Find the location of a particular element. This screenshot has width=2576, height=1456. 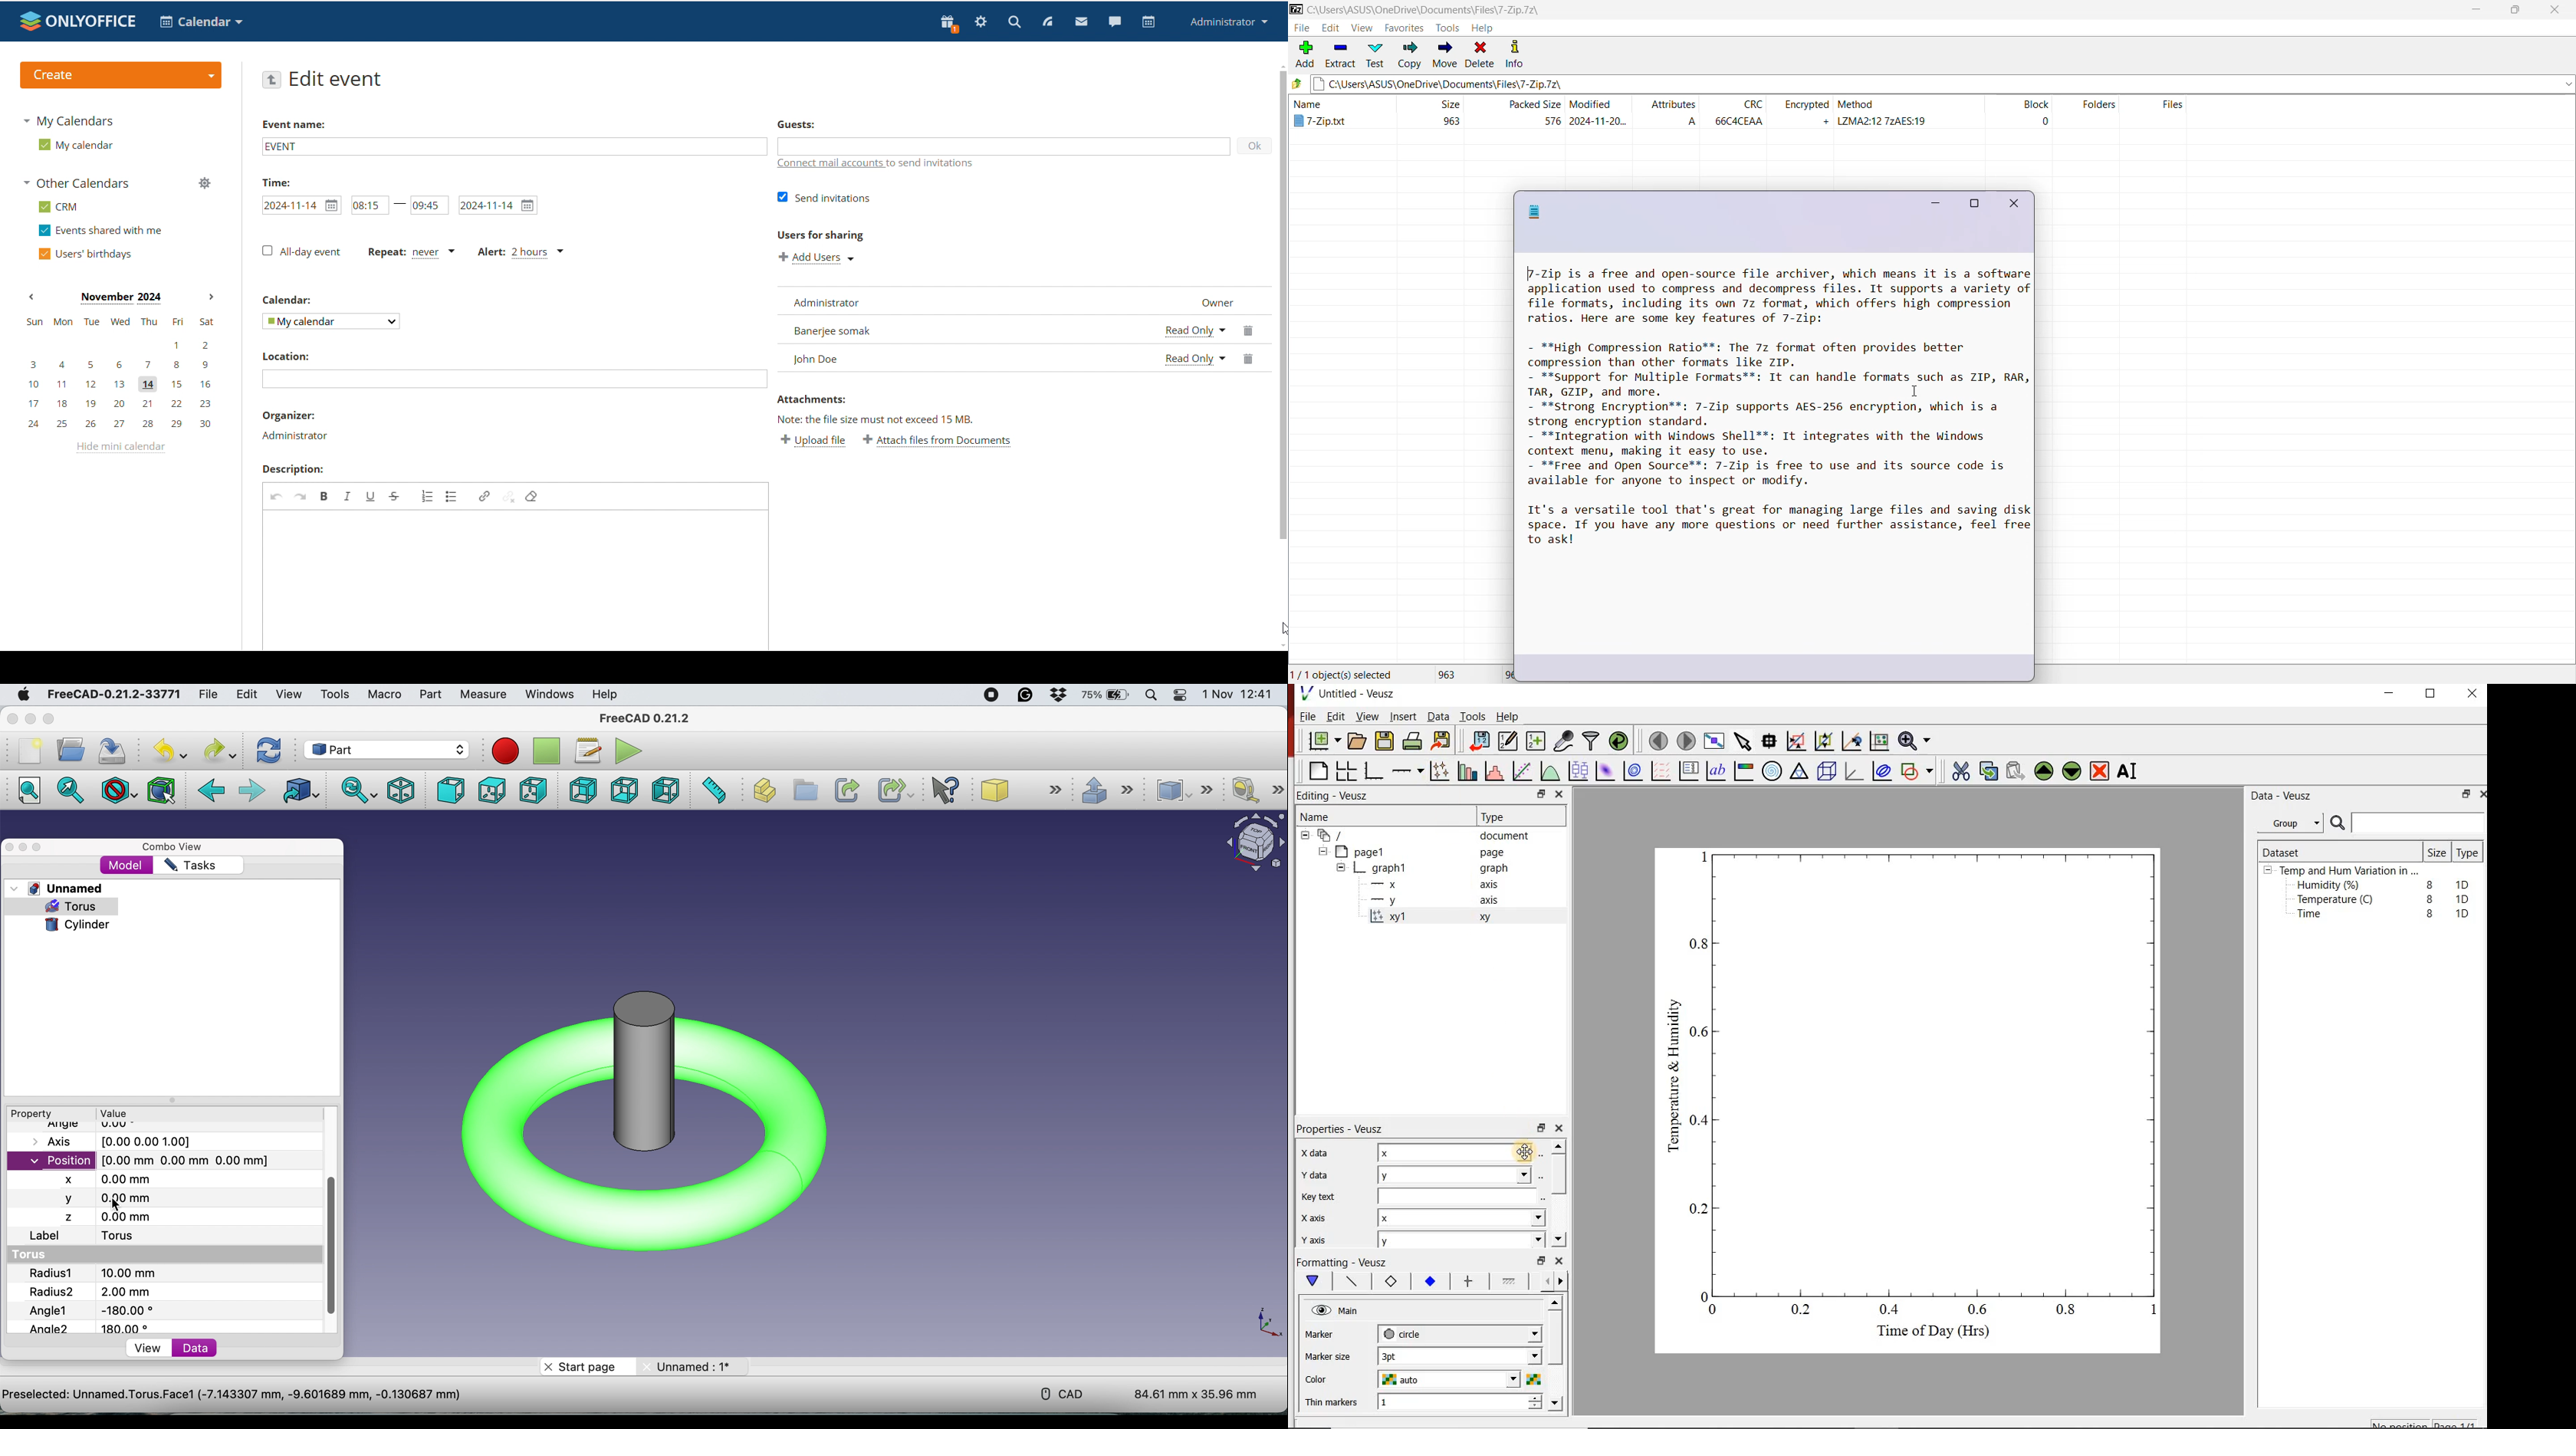

image color bar is located at coordinates (1746, 771).